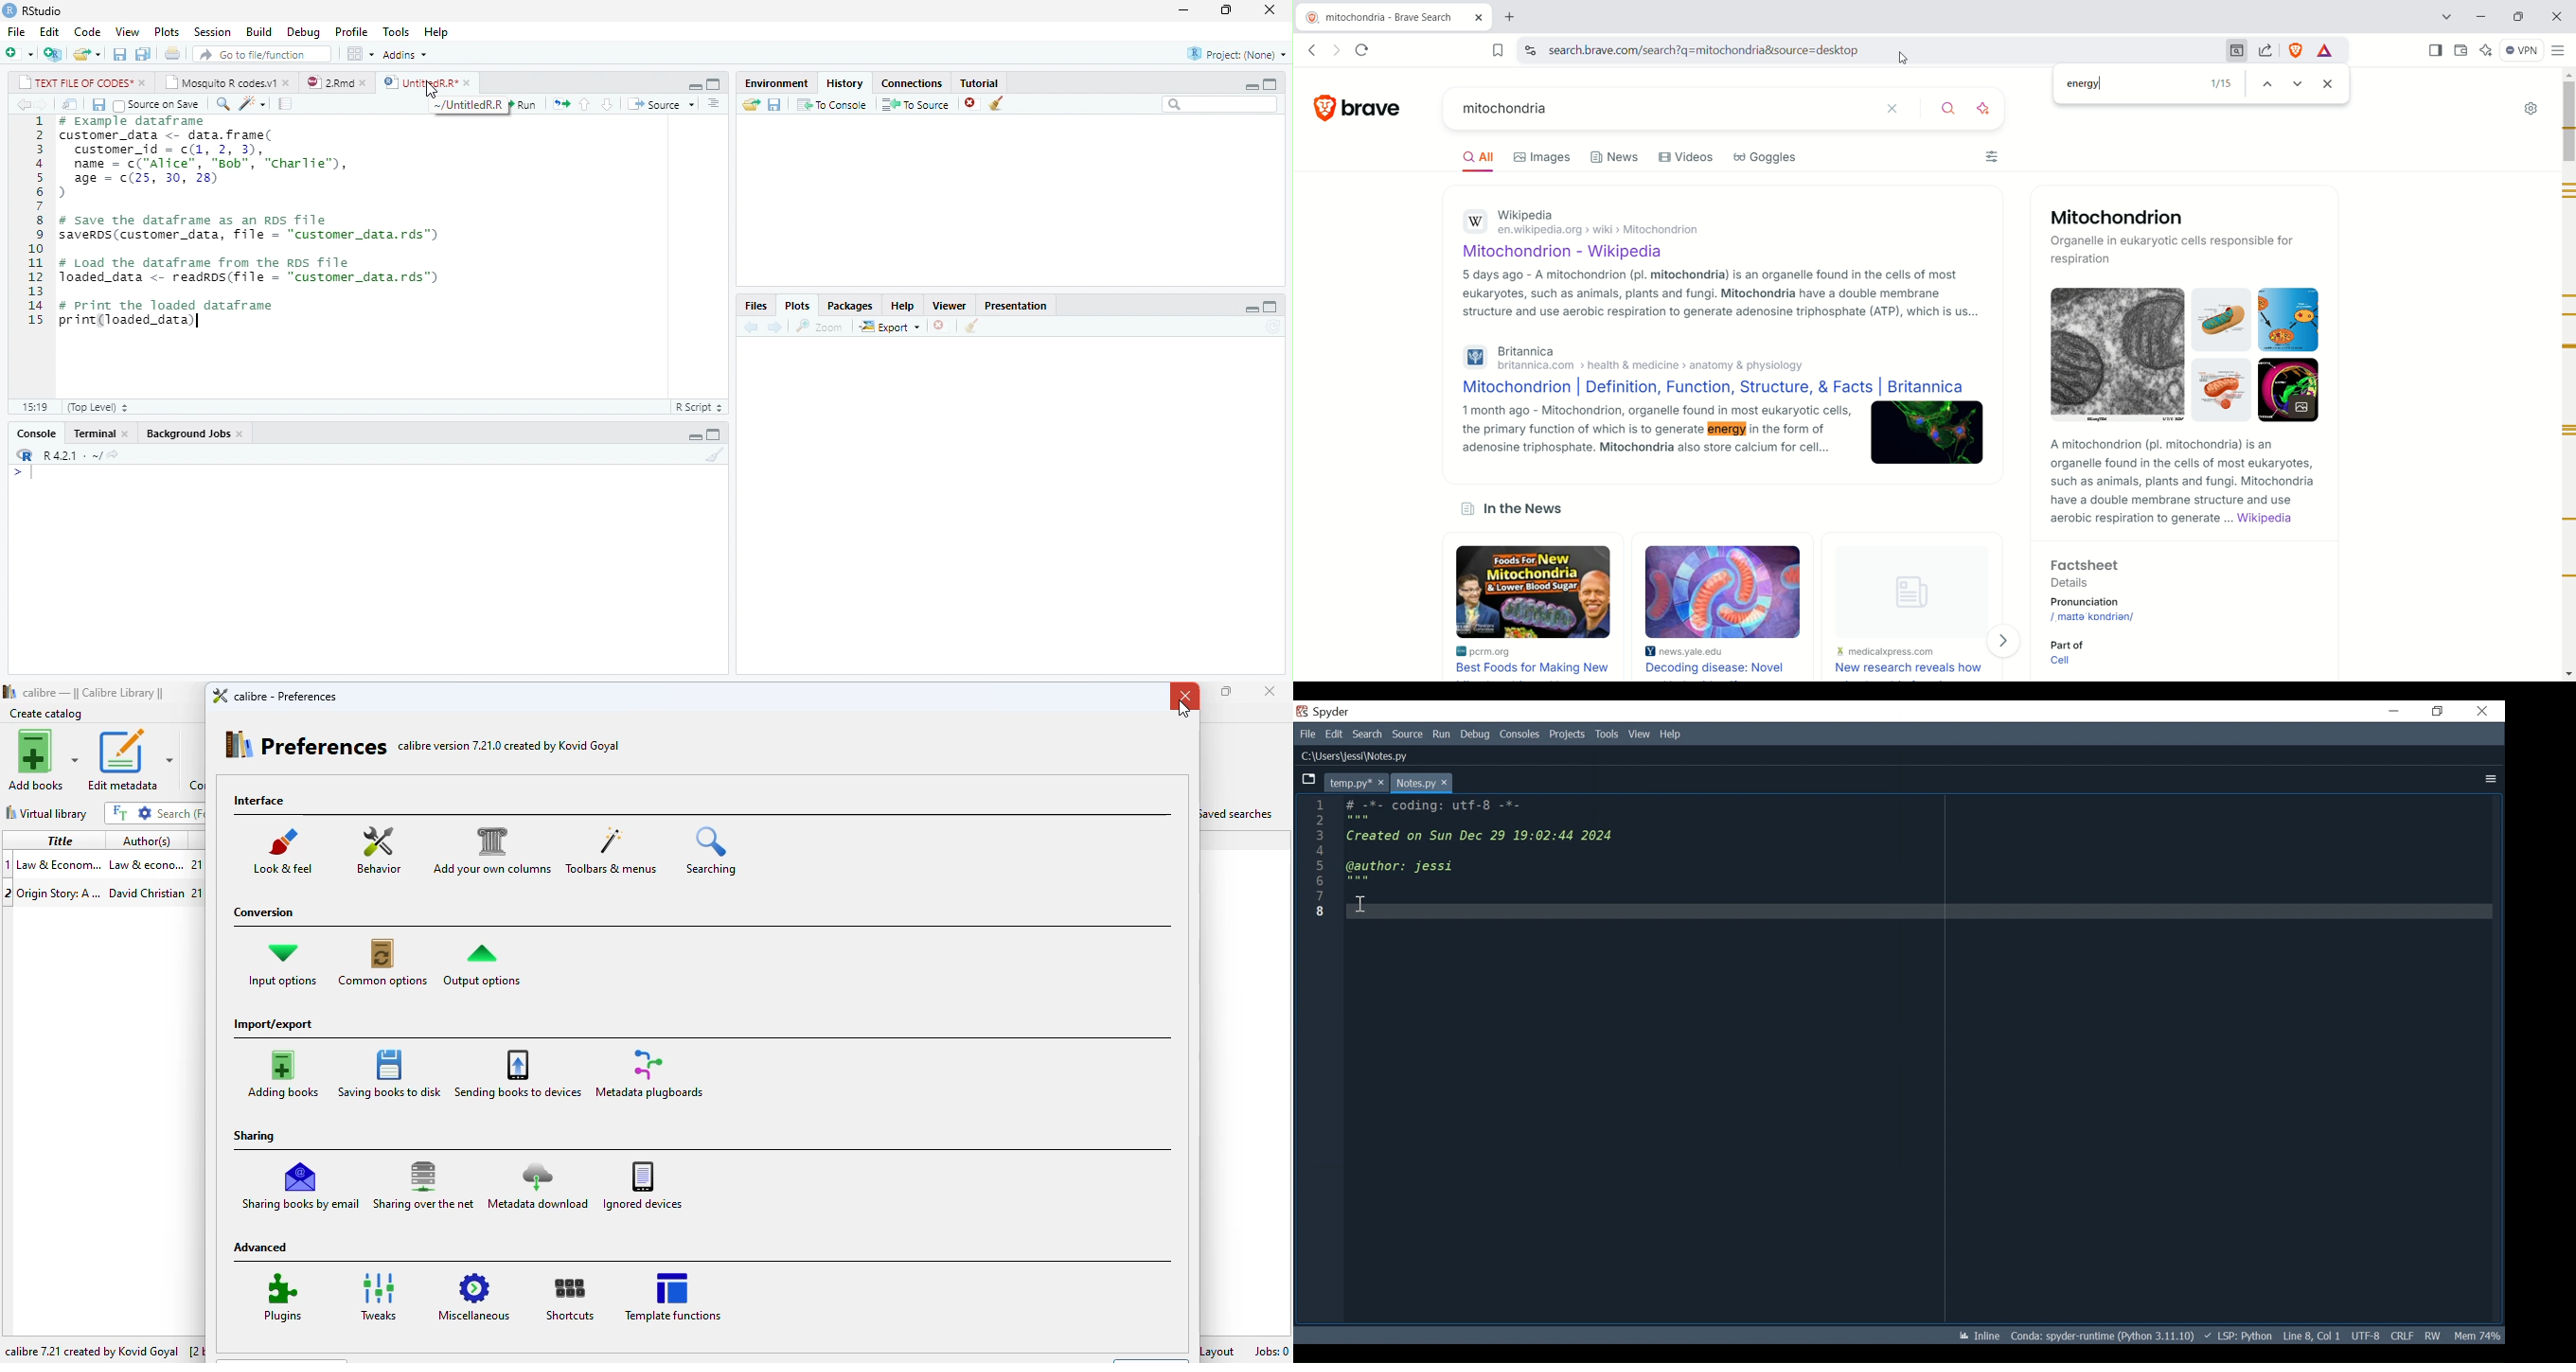  I want to click on close, so click(942, 326).